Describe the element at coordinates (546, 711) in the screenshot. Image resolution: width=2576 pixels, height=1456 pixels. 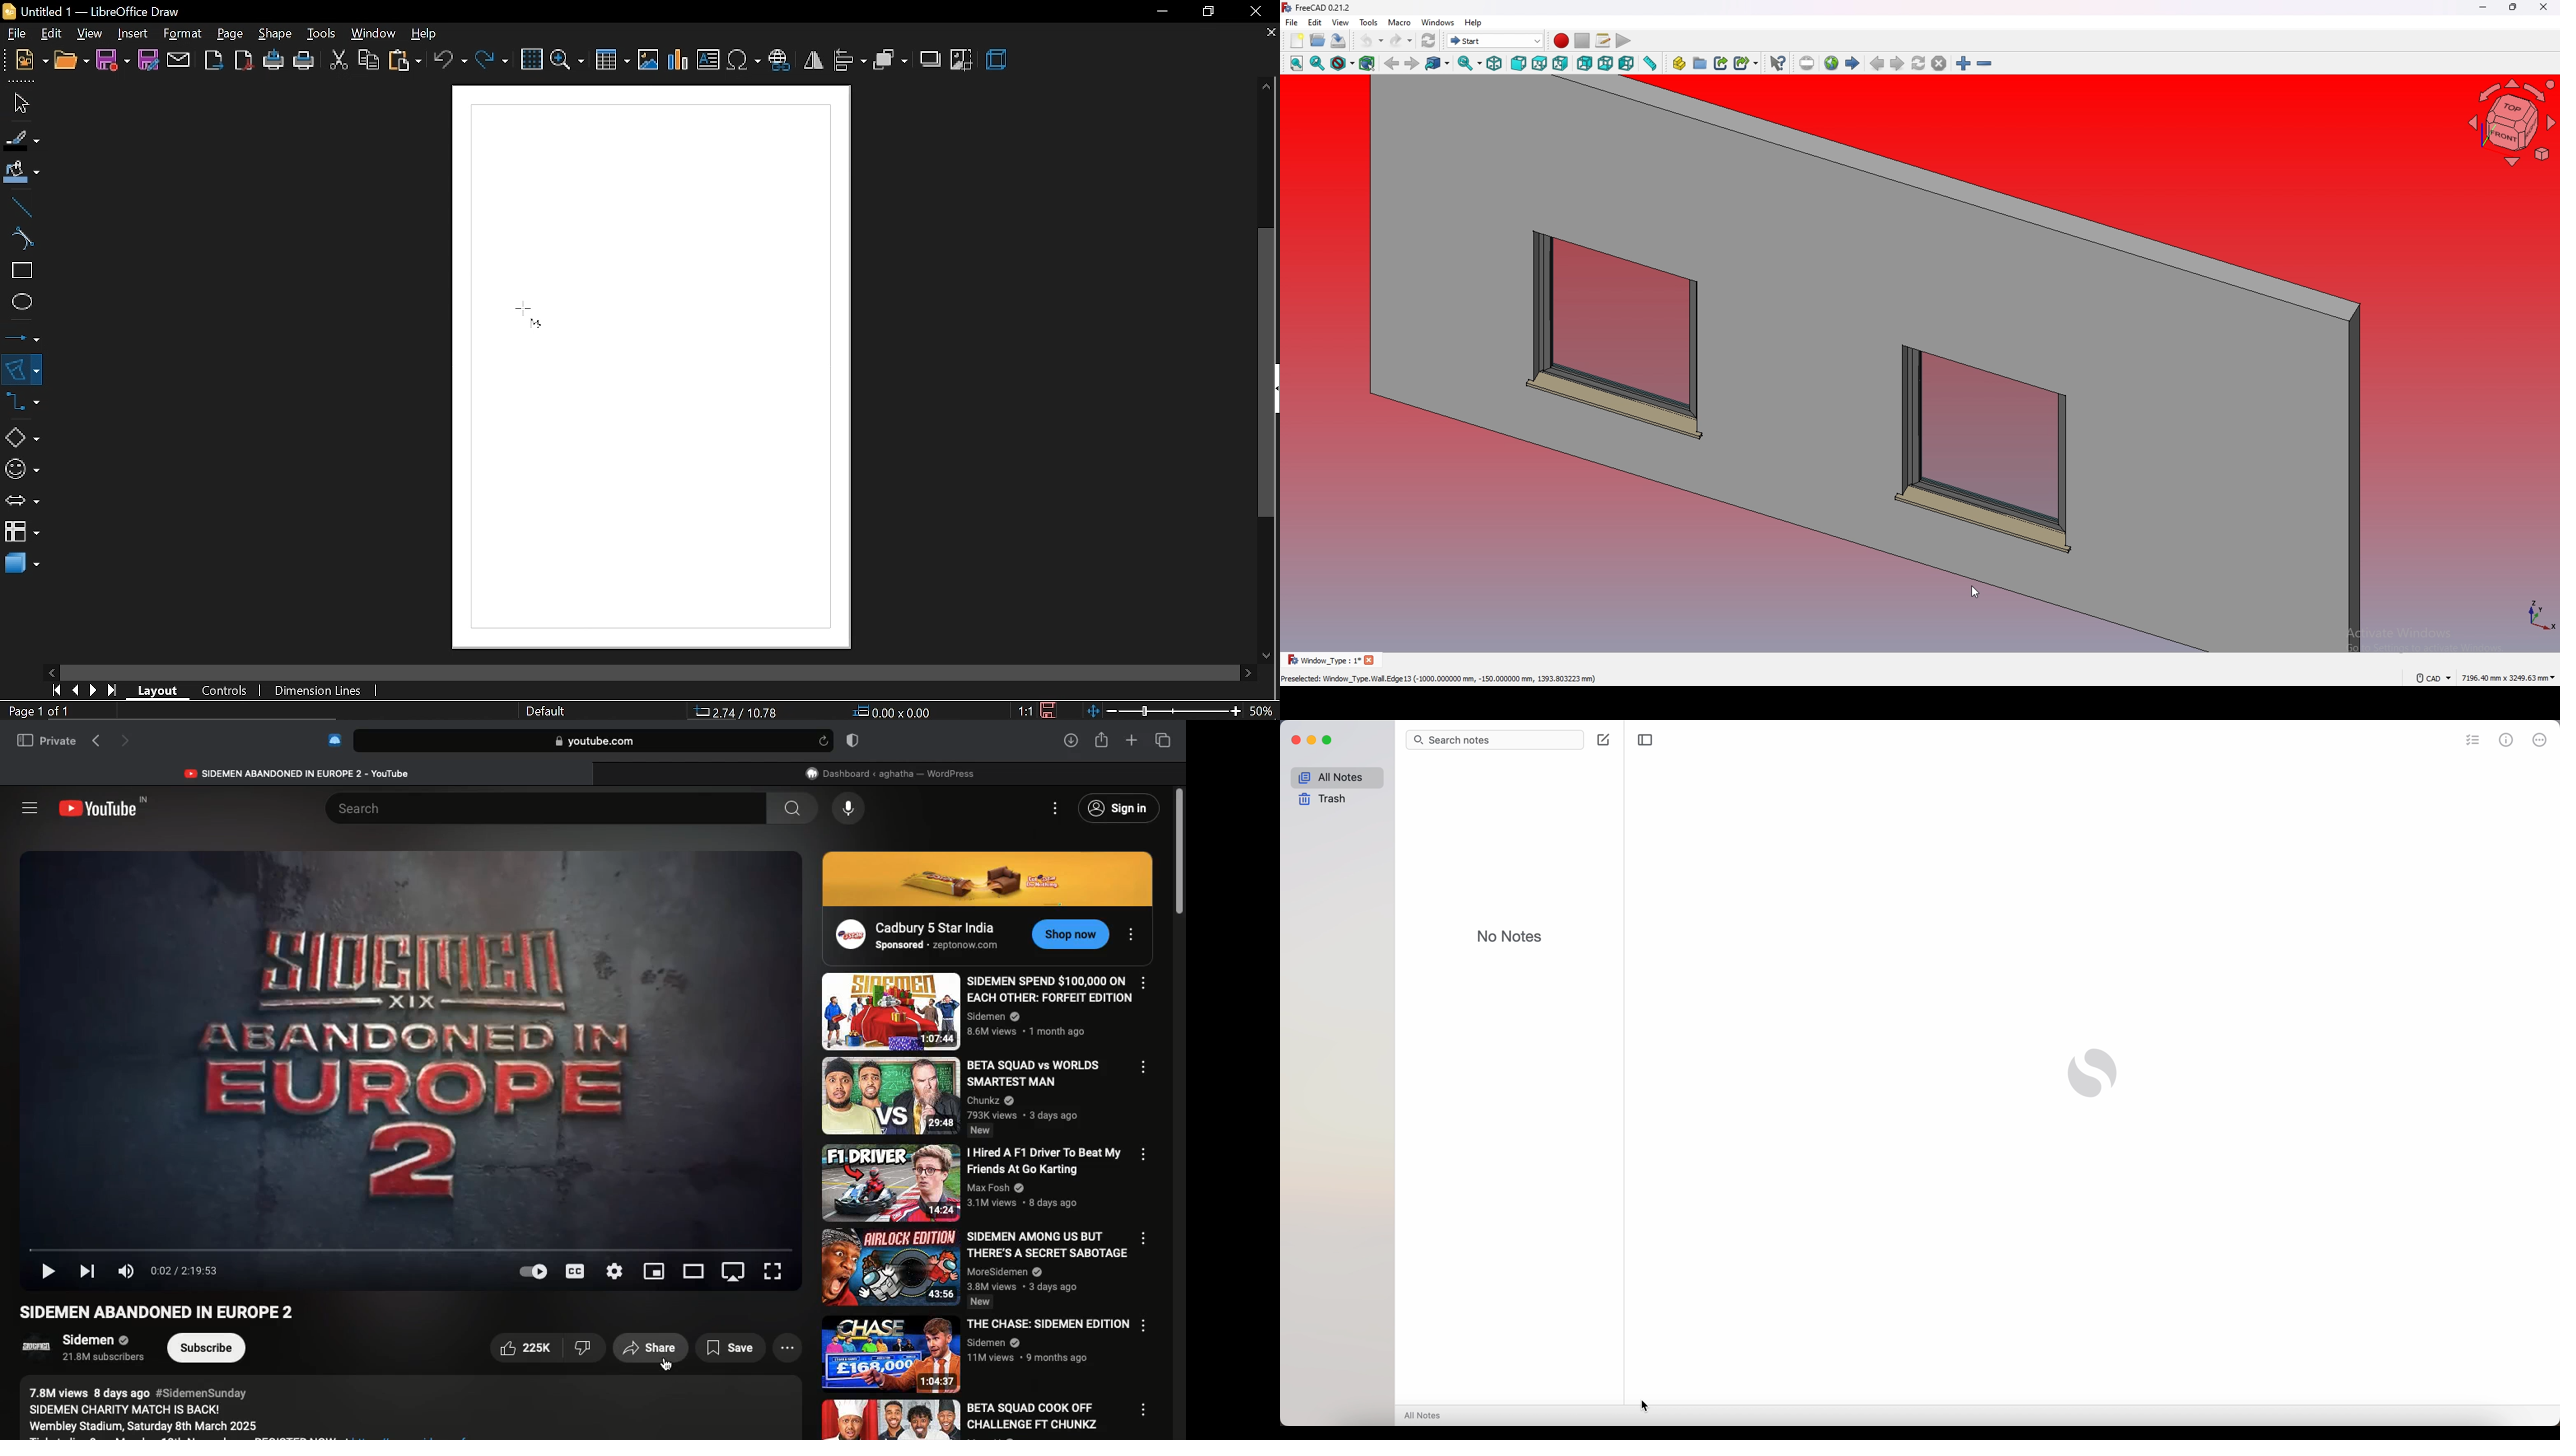
I see `page style` at that location.